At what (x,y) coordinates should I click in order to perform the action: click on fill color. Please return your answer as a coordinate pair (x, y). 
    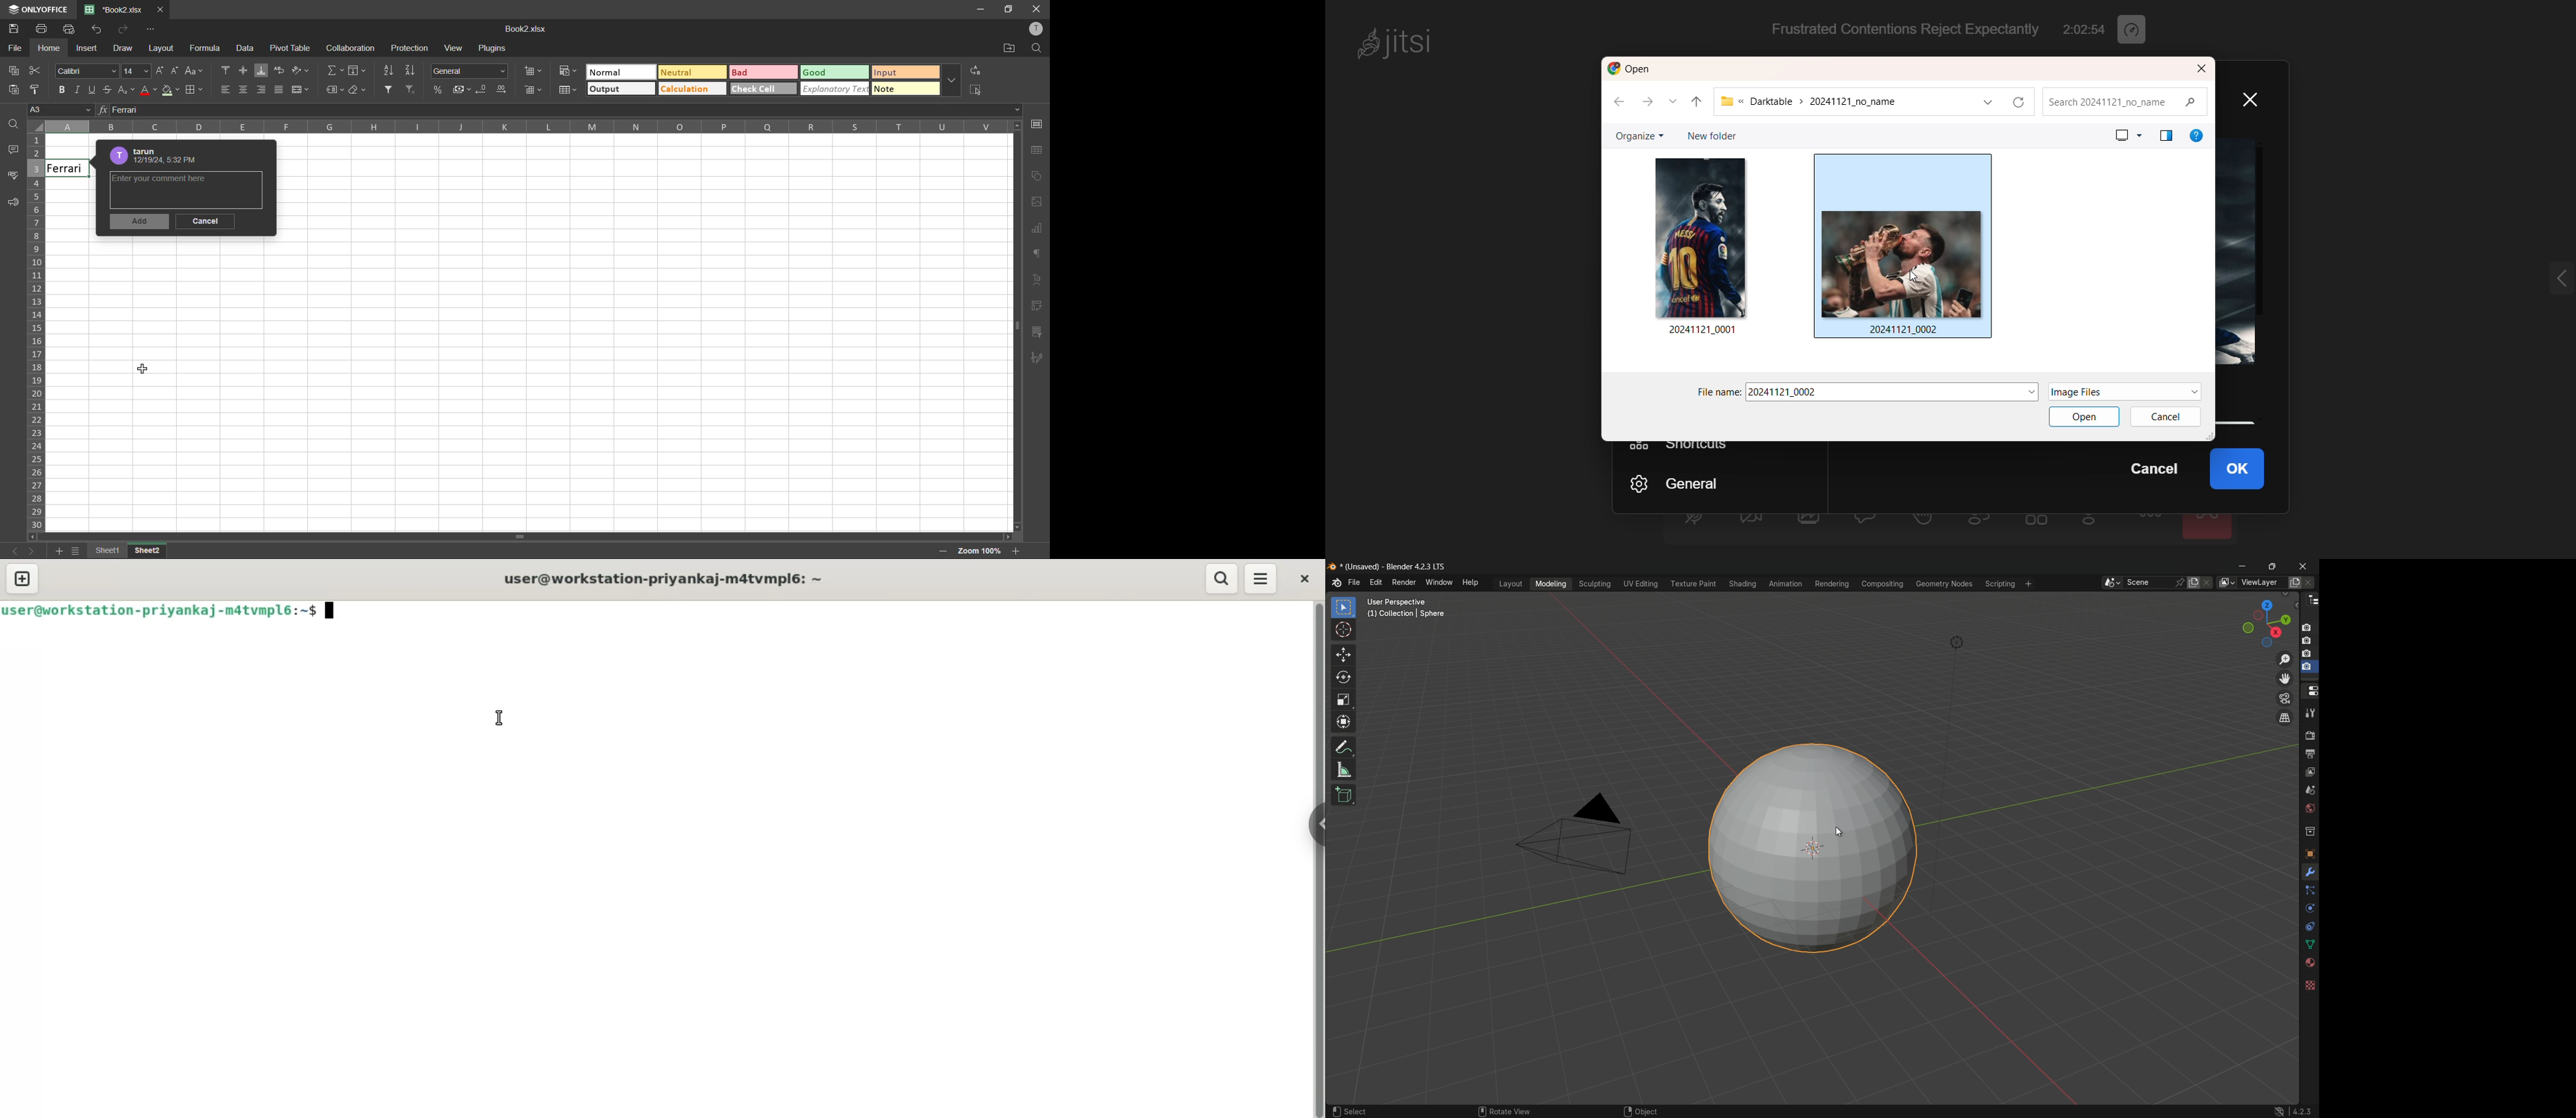
    Looking at the image, I should click on (170, 91).